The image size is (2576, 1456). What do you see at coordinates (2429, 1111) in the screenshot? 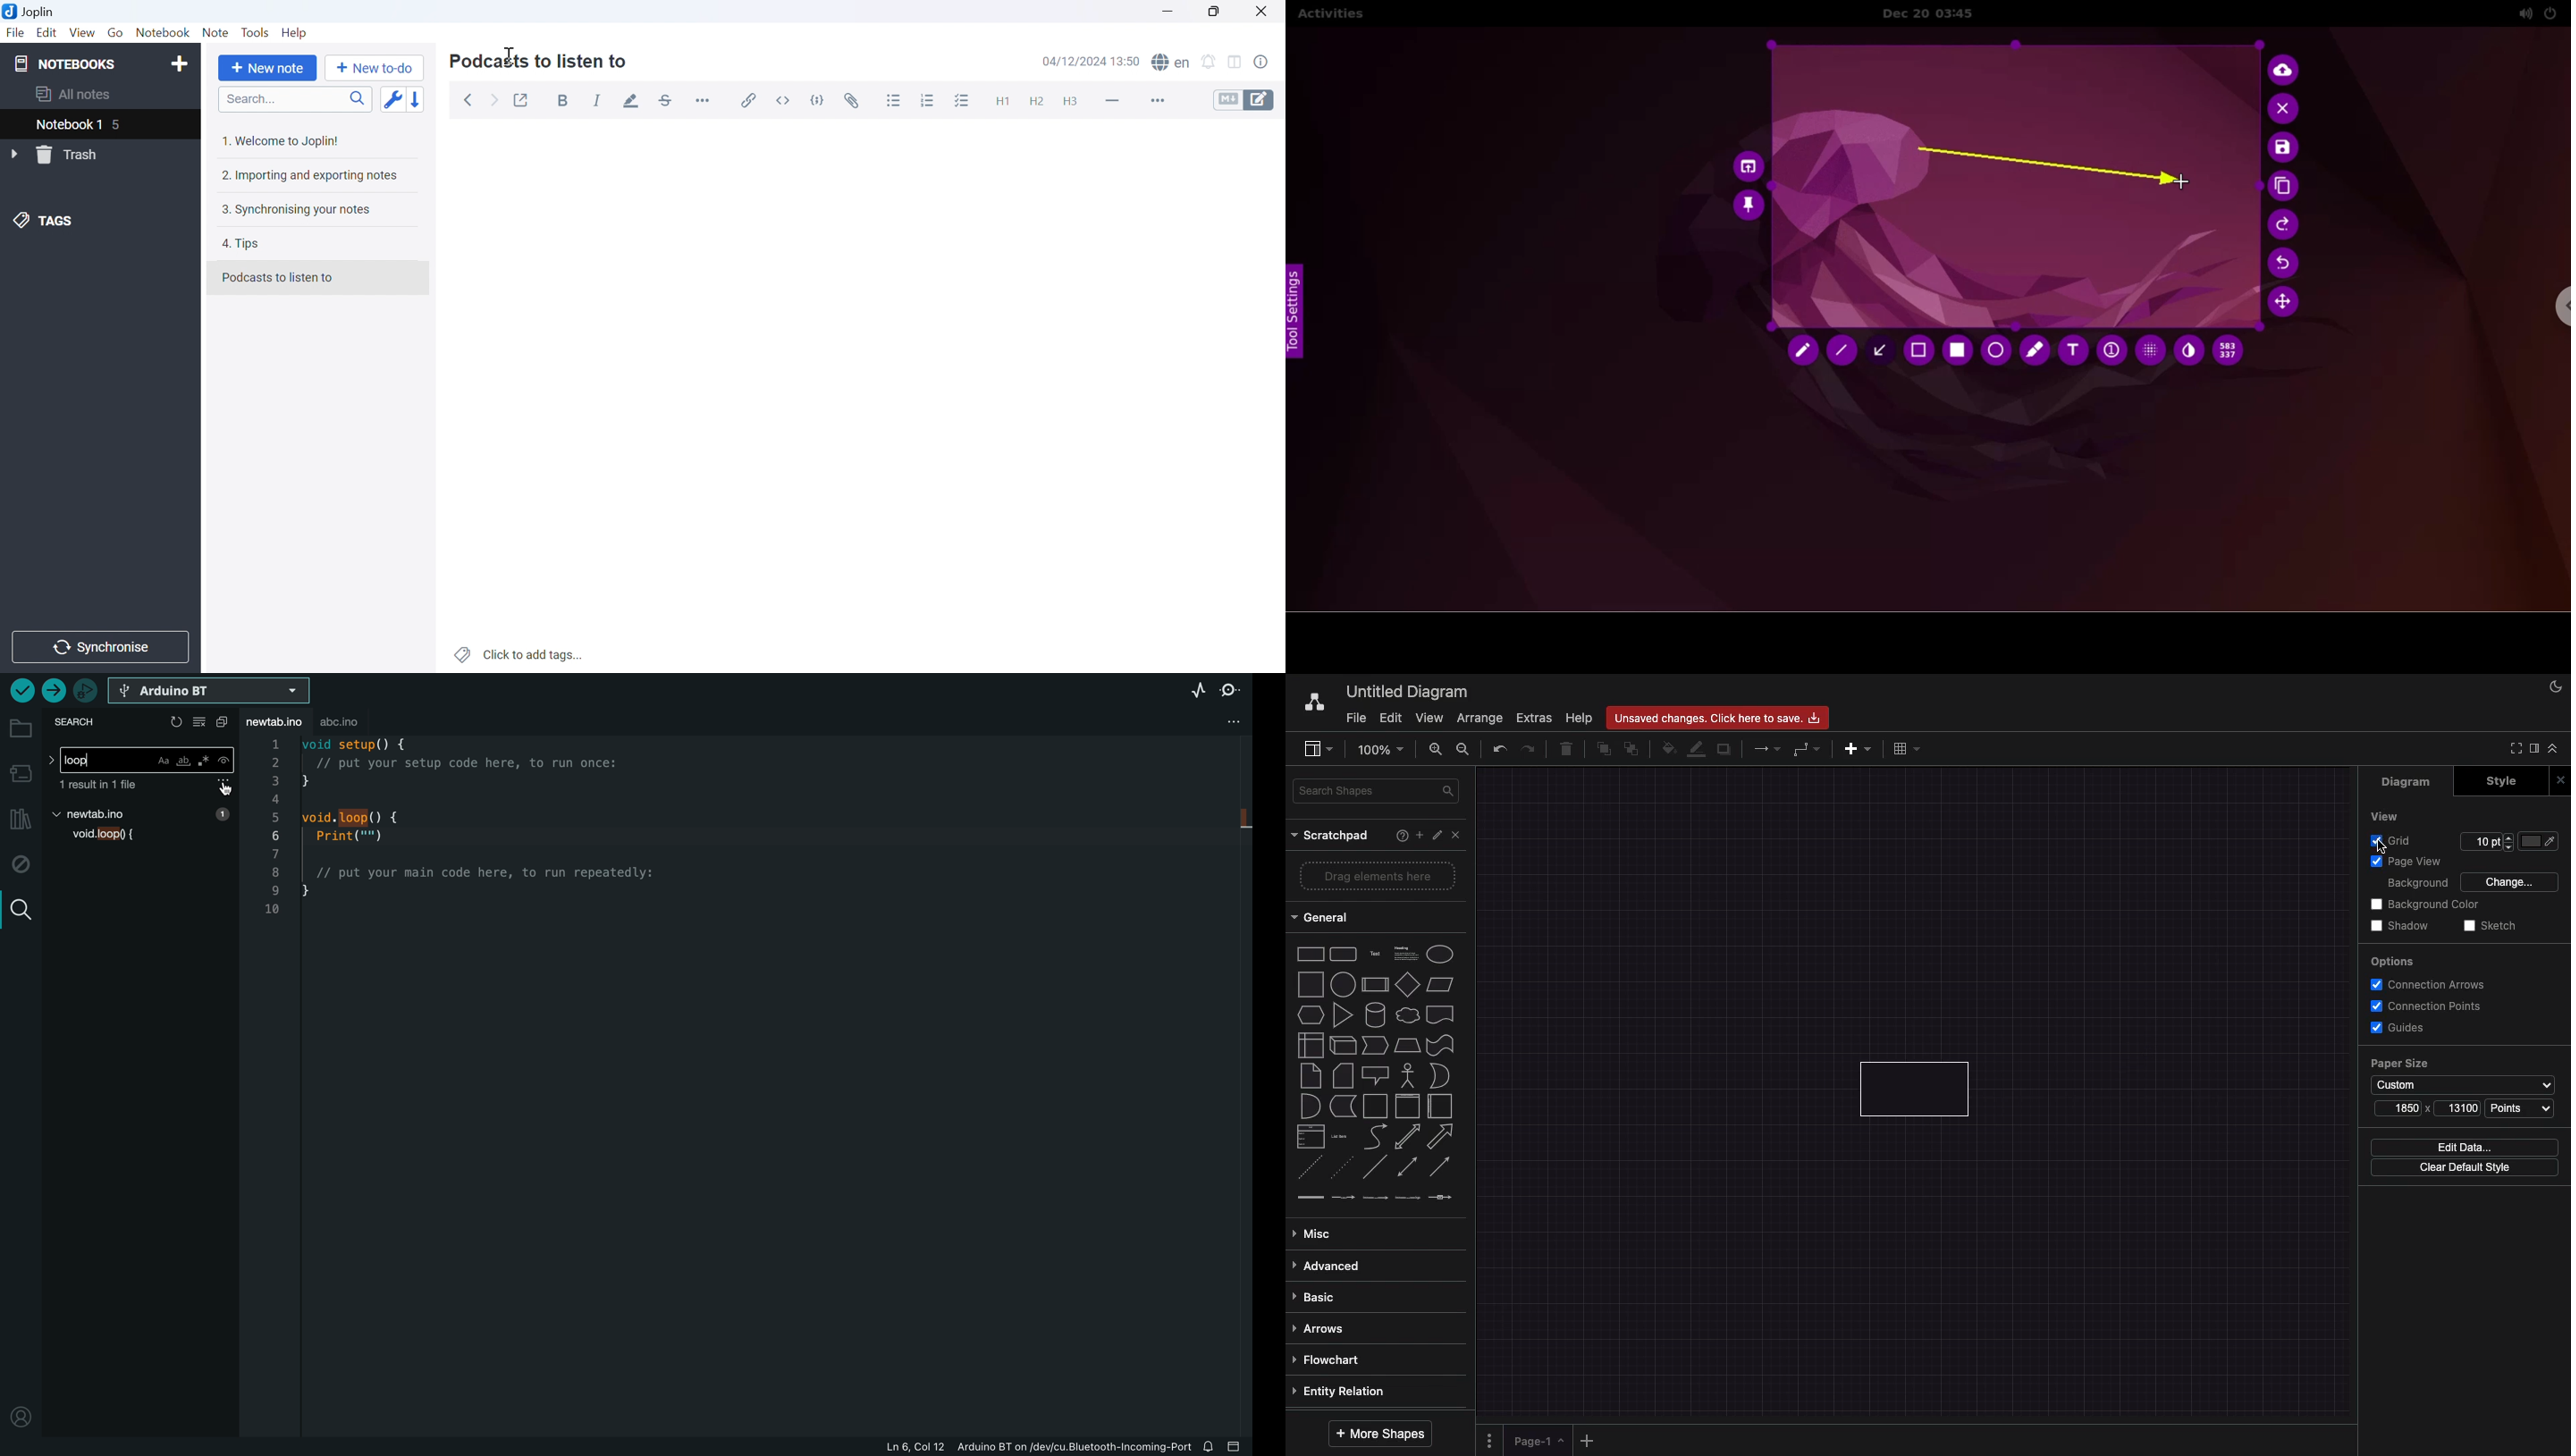
I see `Size ` at bounding box center [2429, 1111].